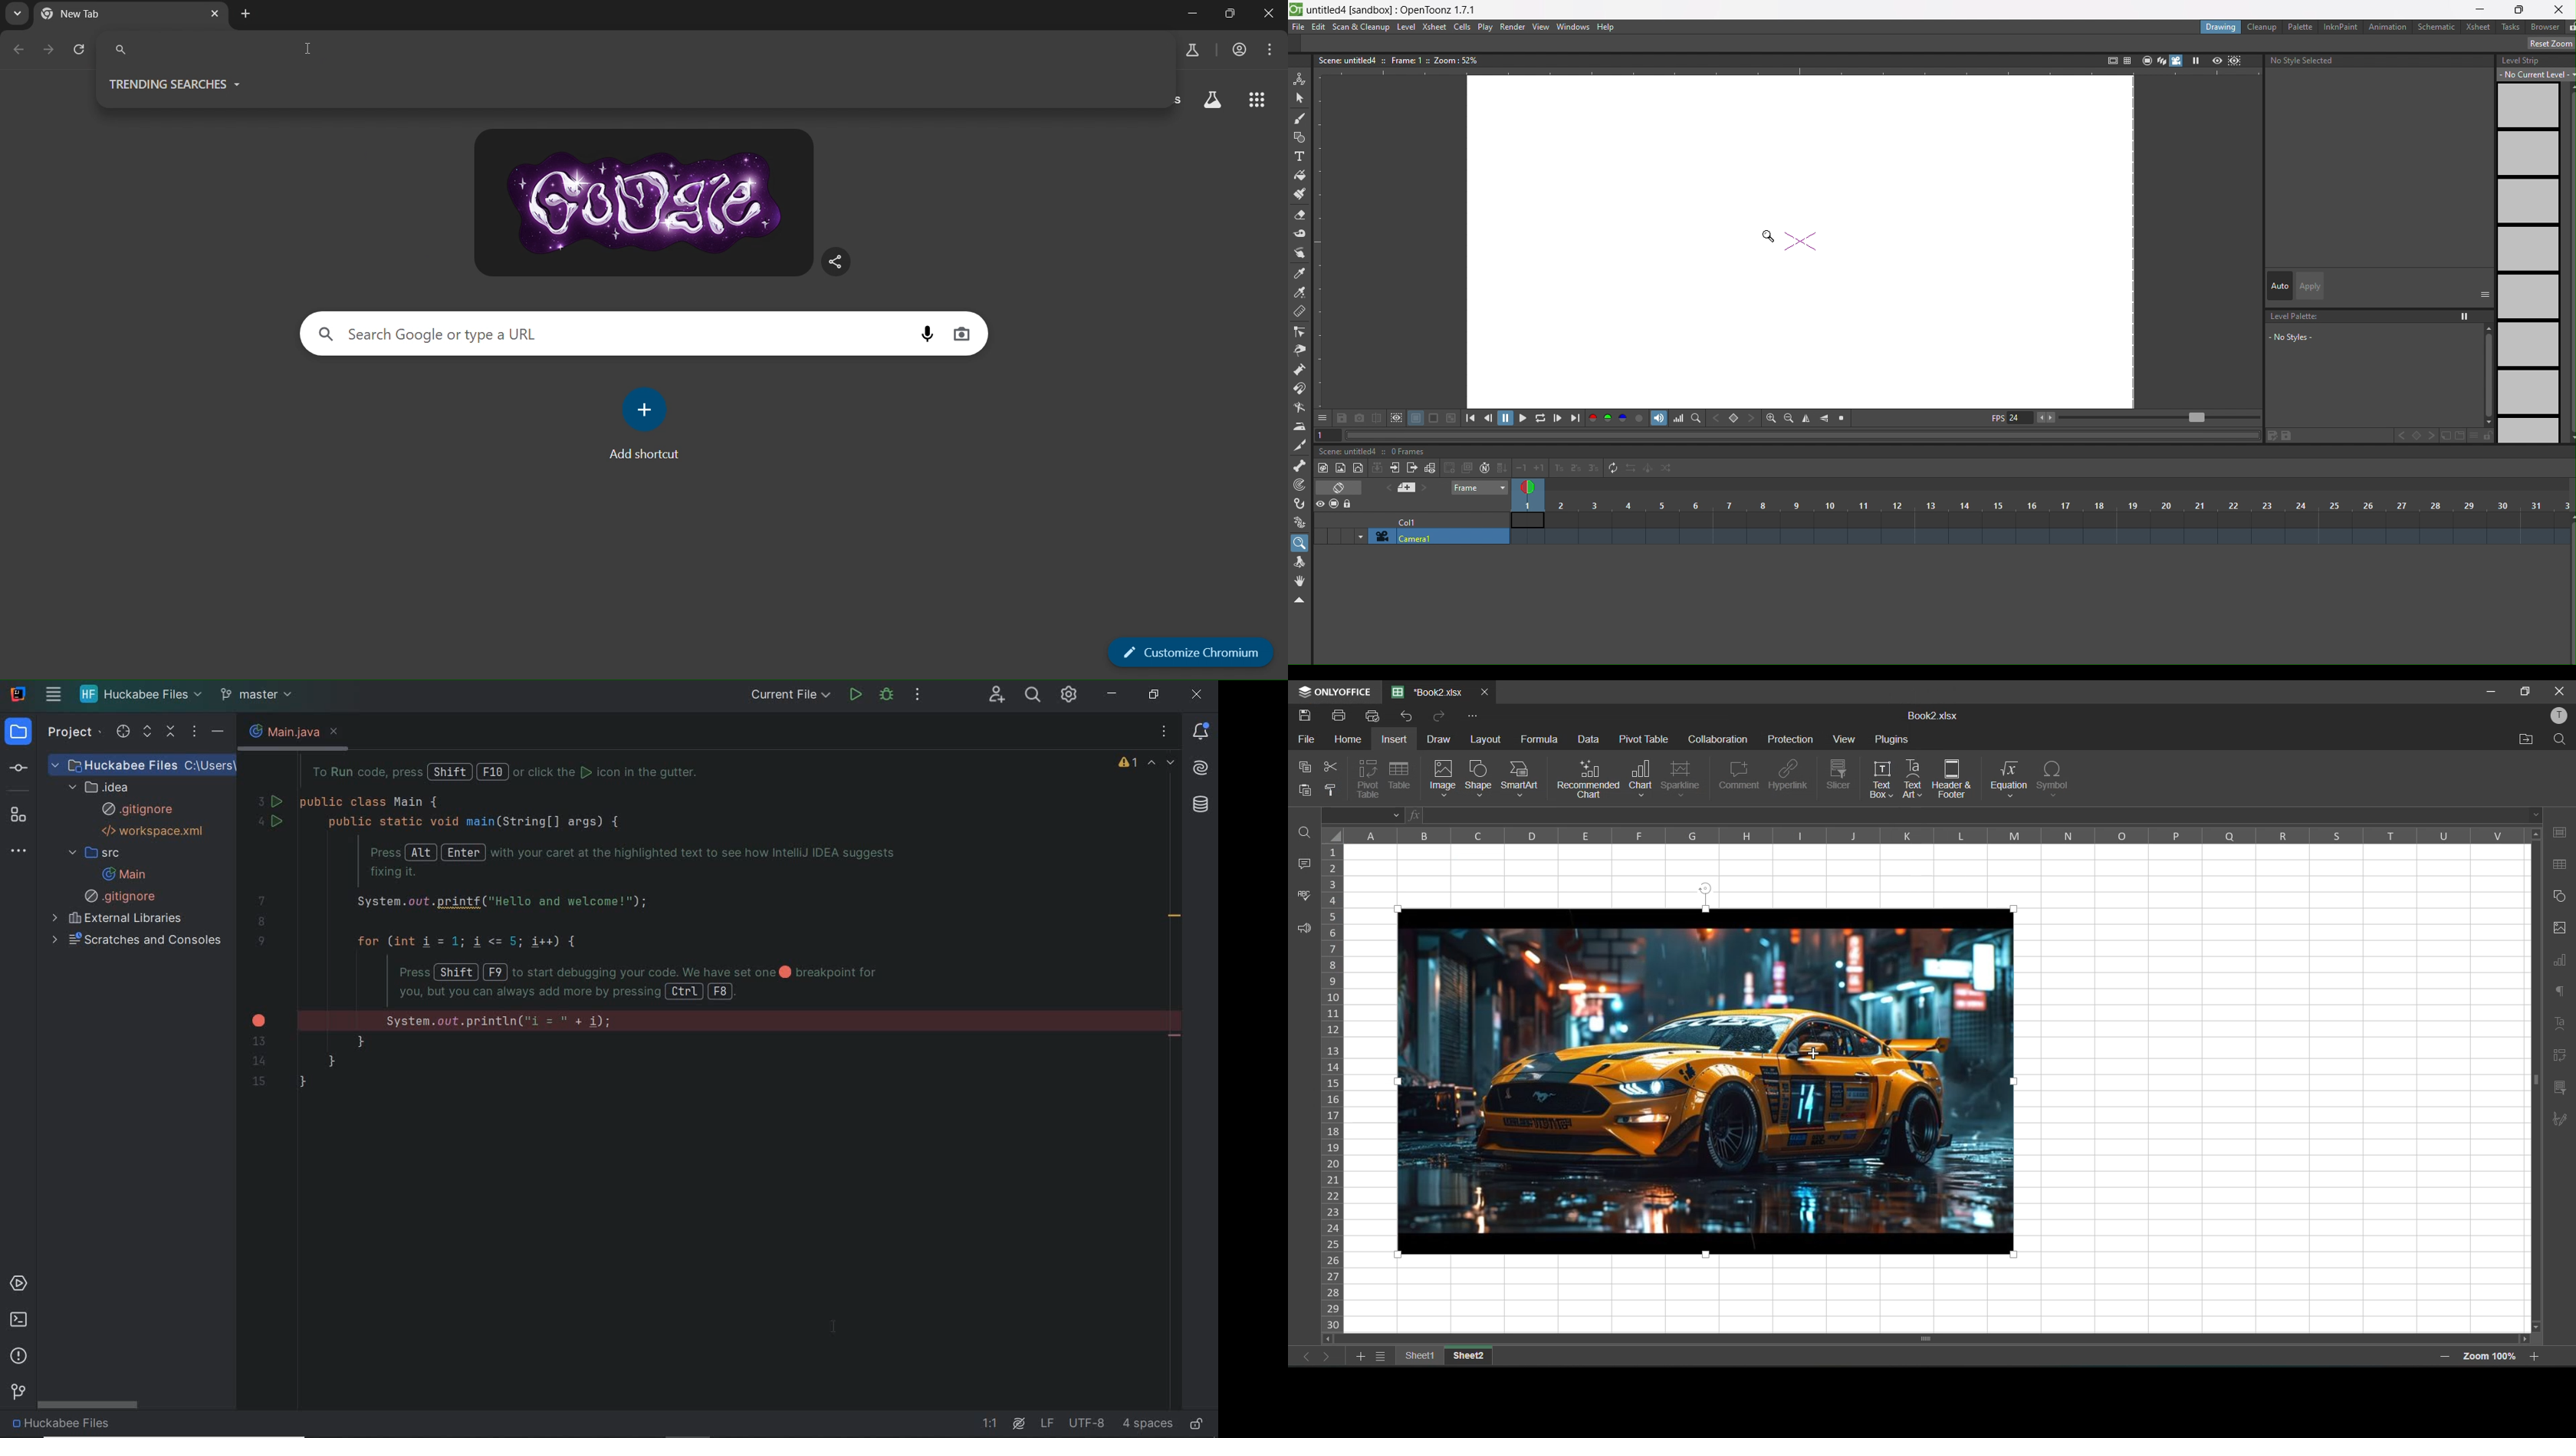 This screenshot has width=2576, height=1456. What do you see at coordinates (1343, 716) in the screenshot?
I see `print` at bounding box center [1343, 716].